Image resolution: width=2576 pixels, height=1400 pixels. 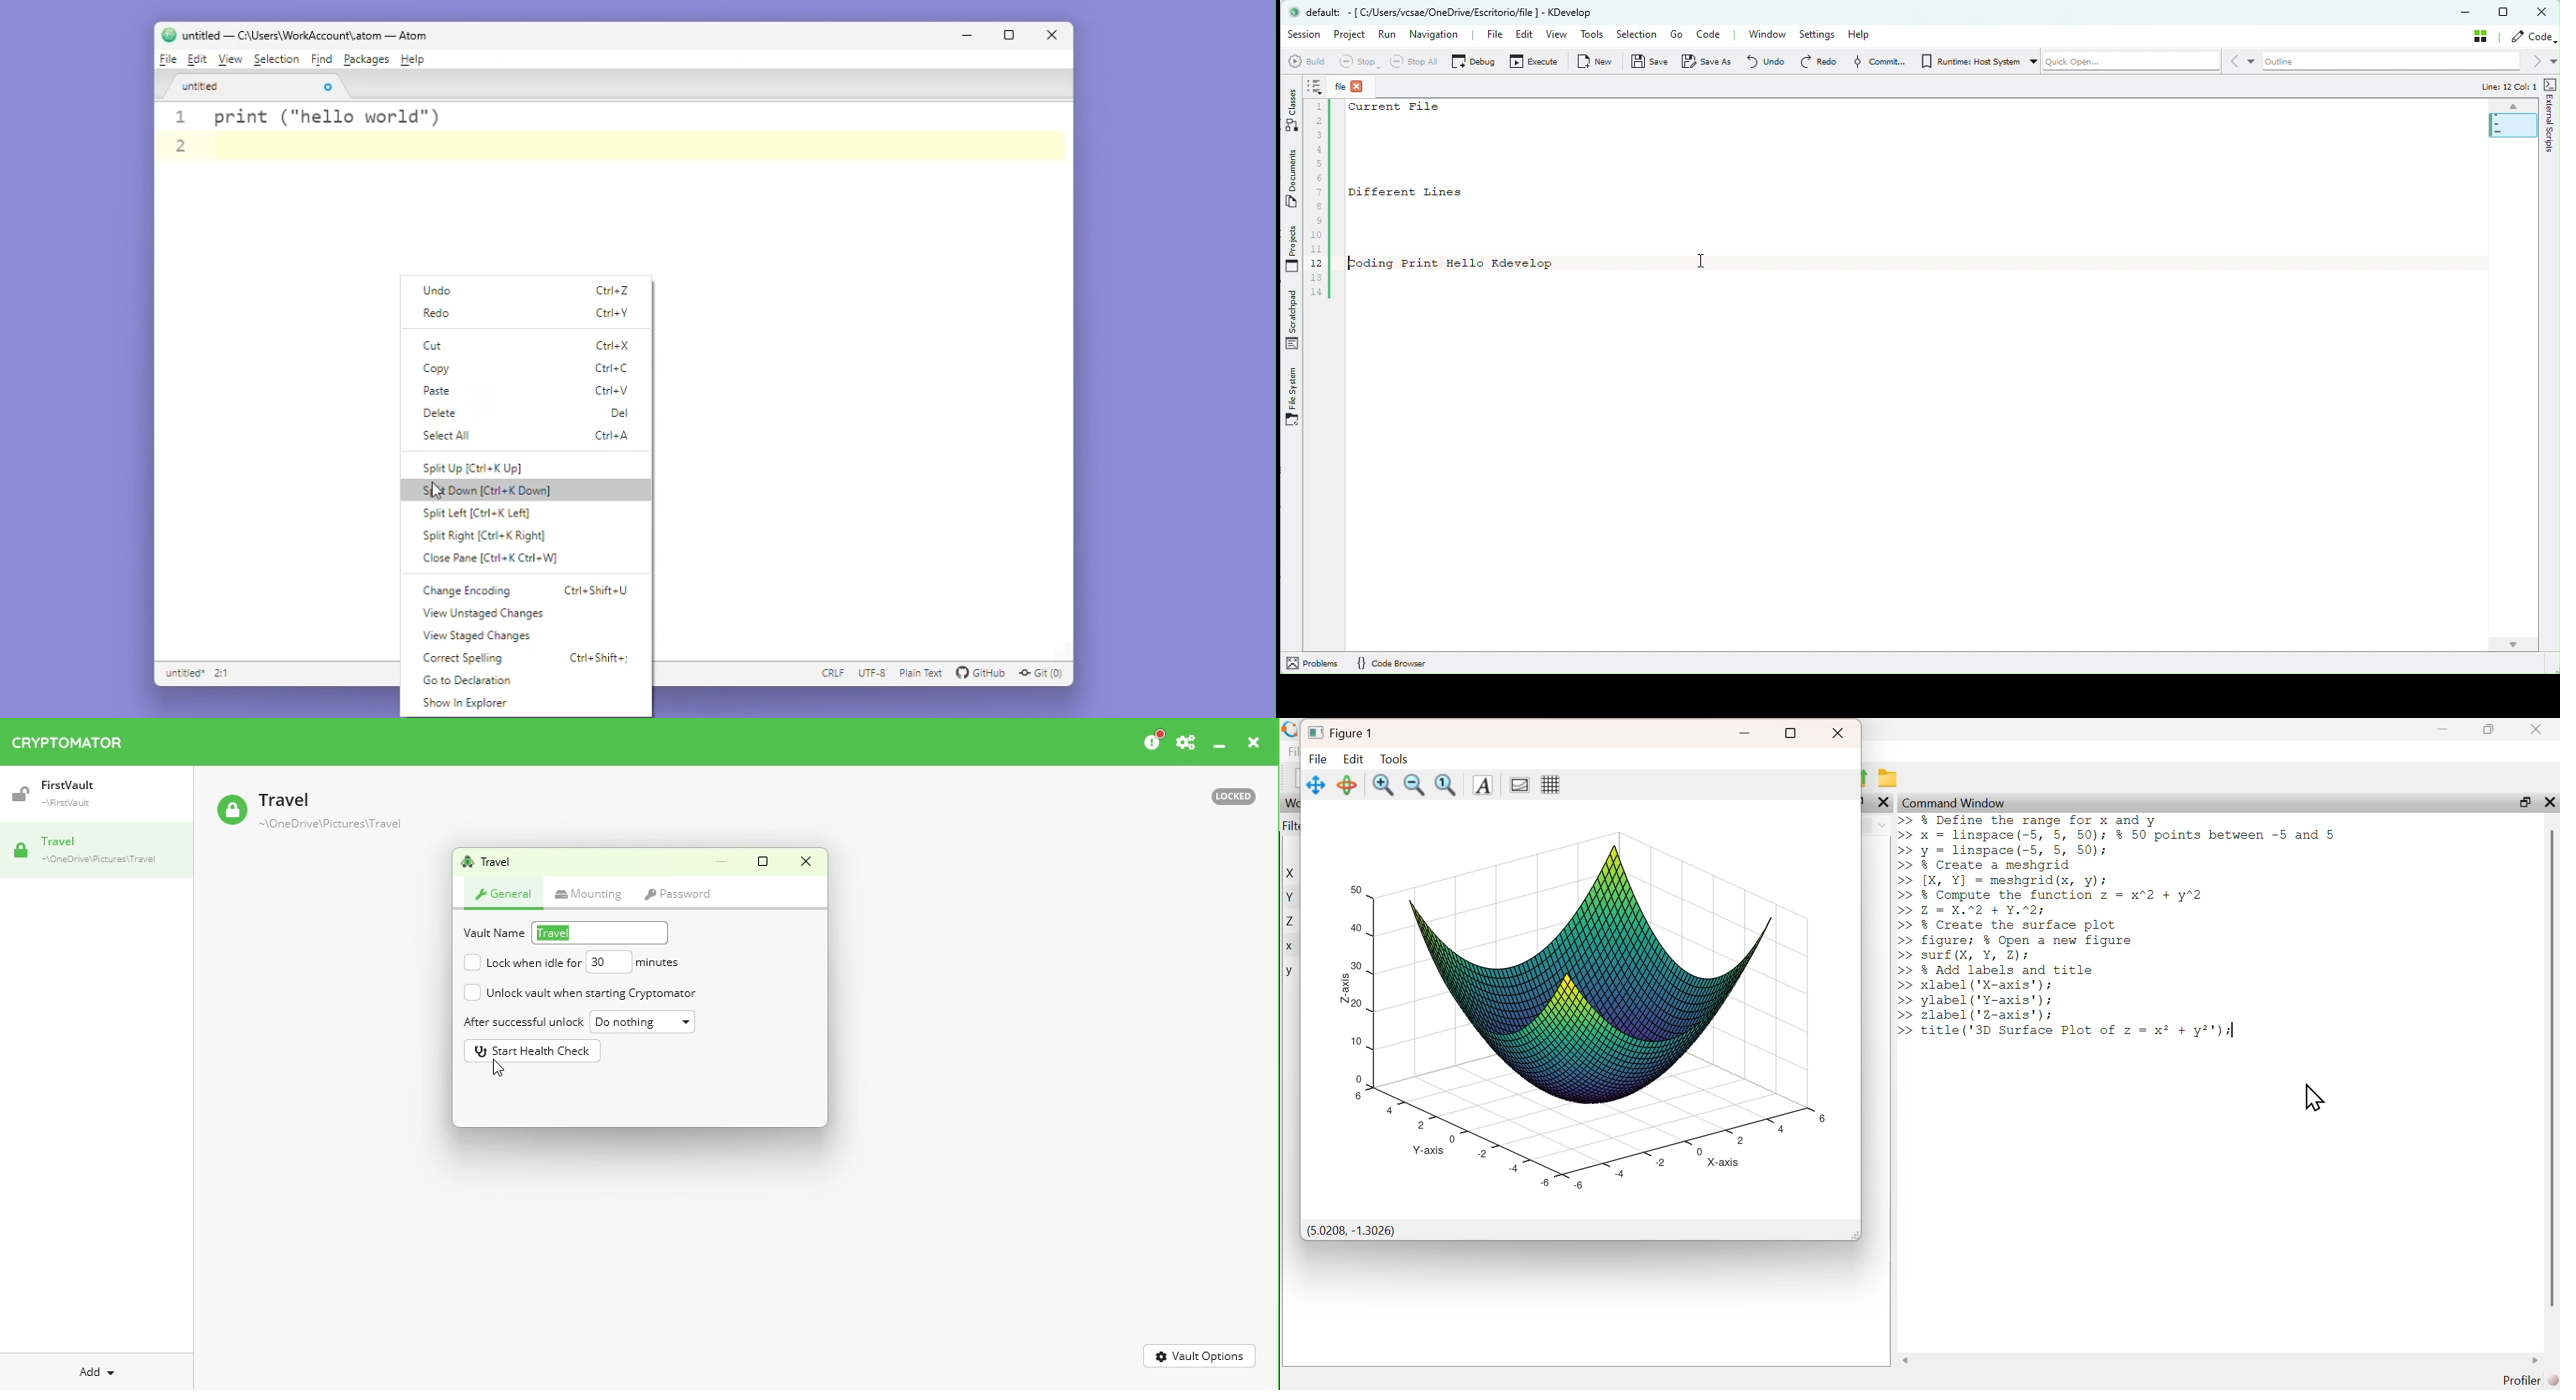 I want to click on Minimap, so click(x=2511, y=119).